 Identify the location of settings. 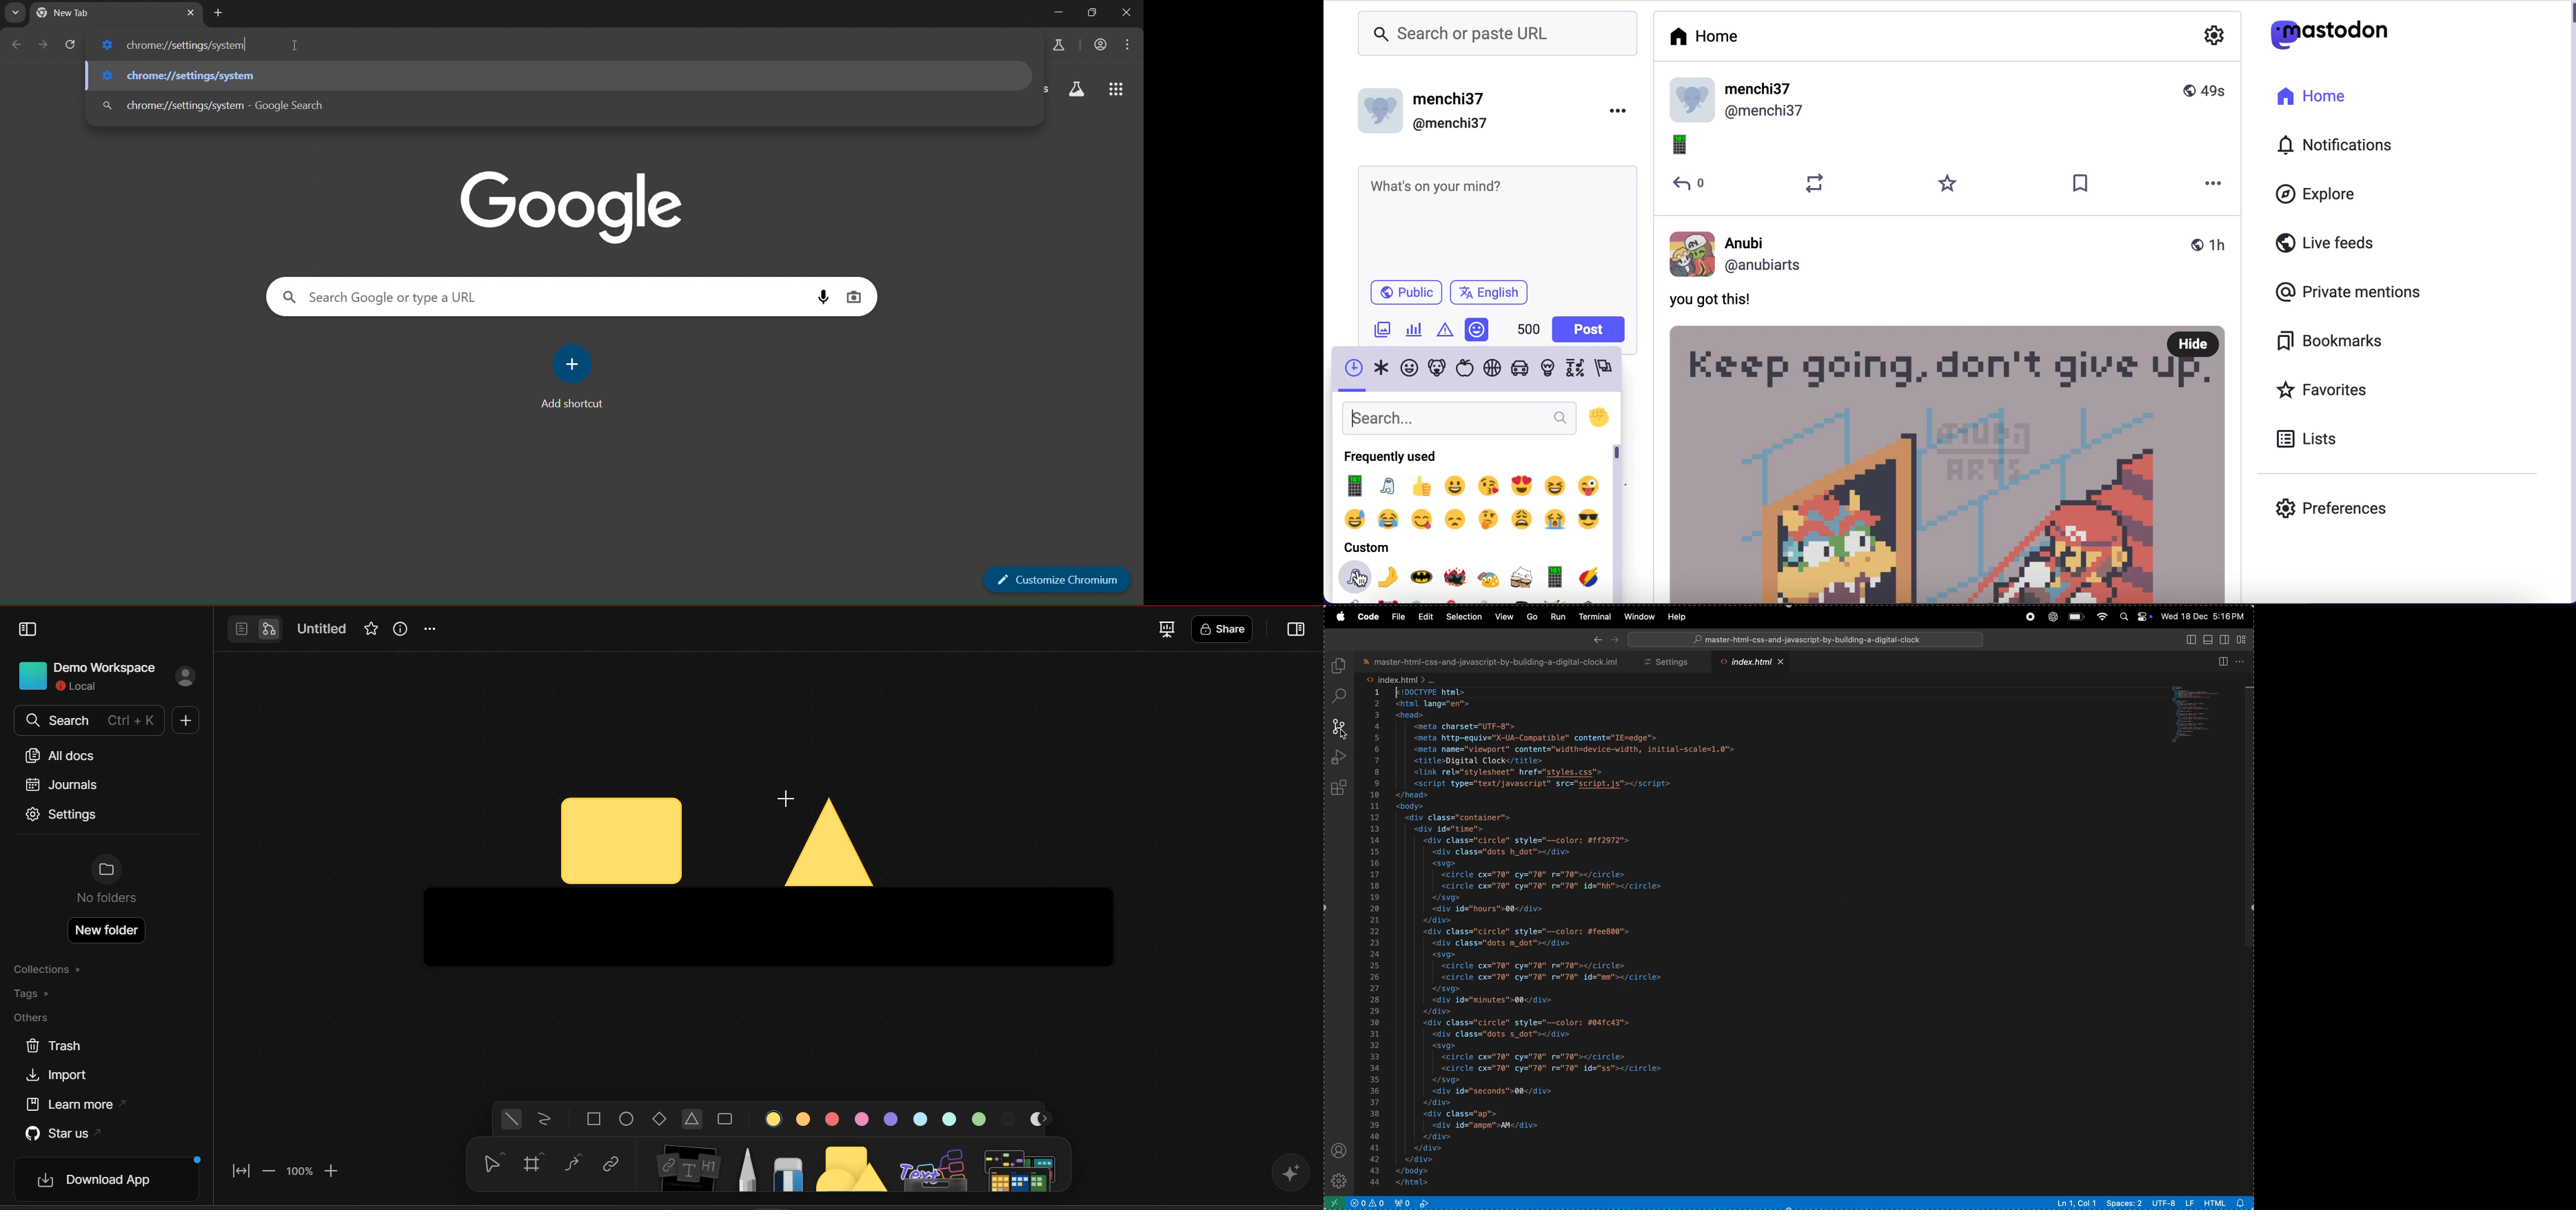
(1672, 661).